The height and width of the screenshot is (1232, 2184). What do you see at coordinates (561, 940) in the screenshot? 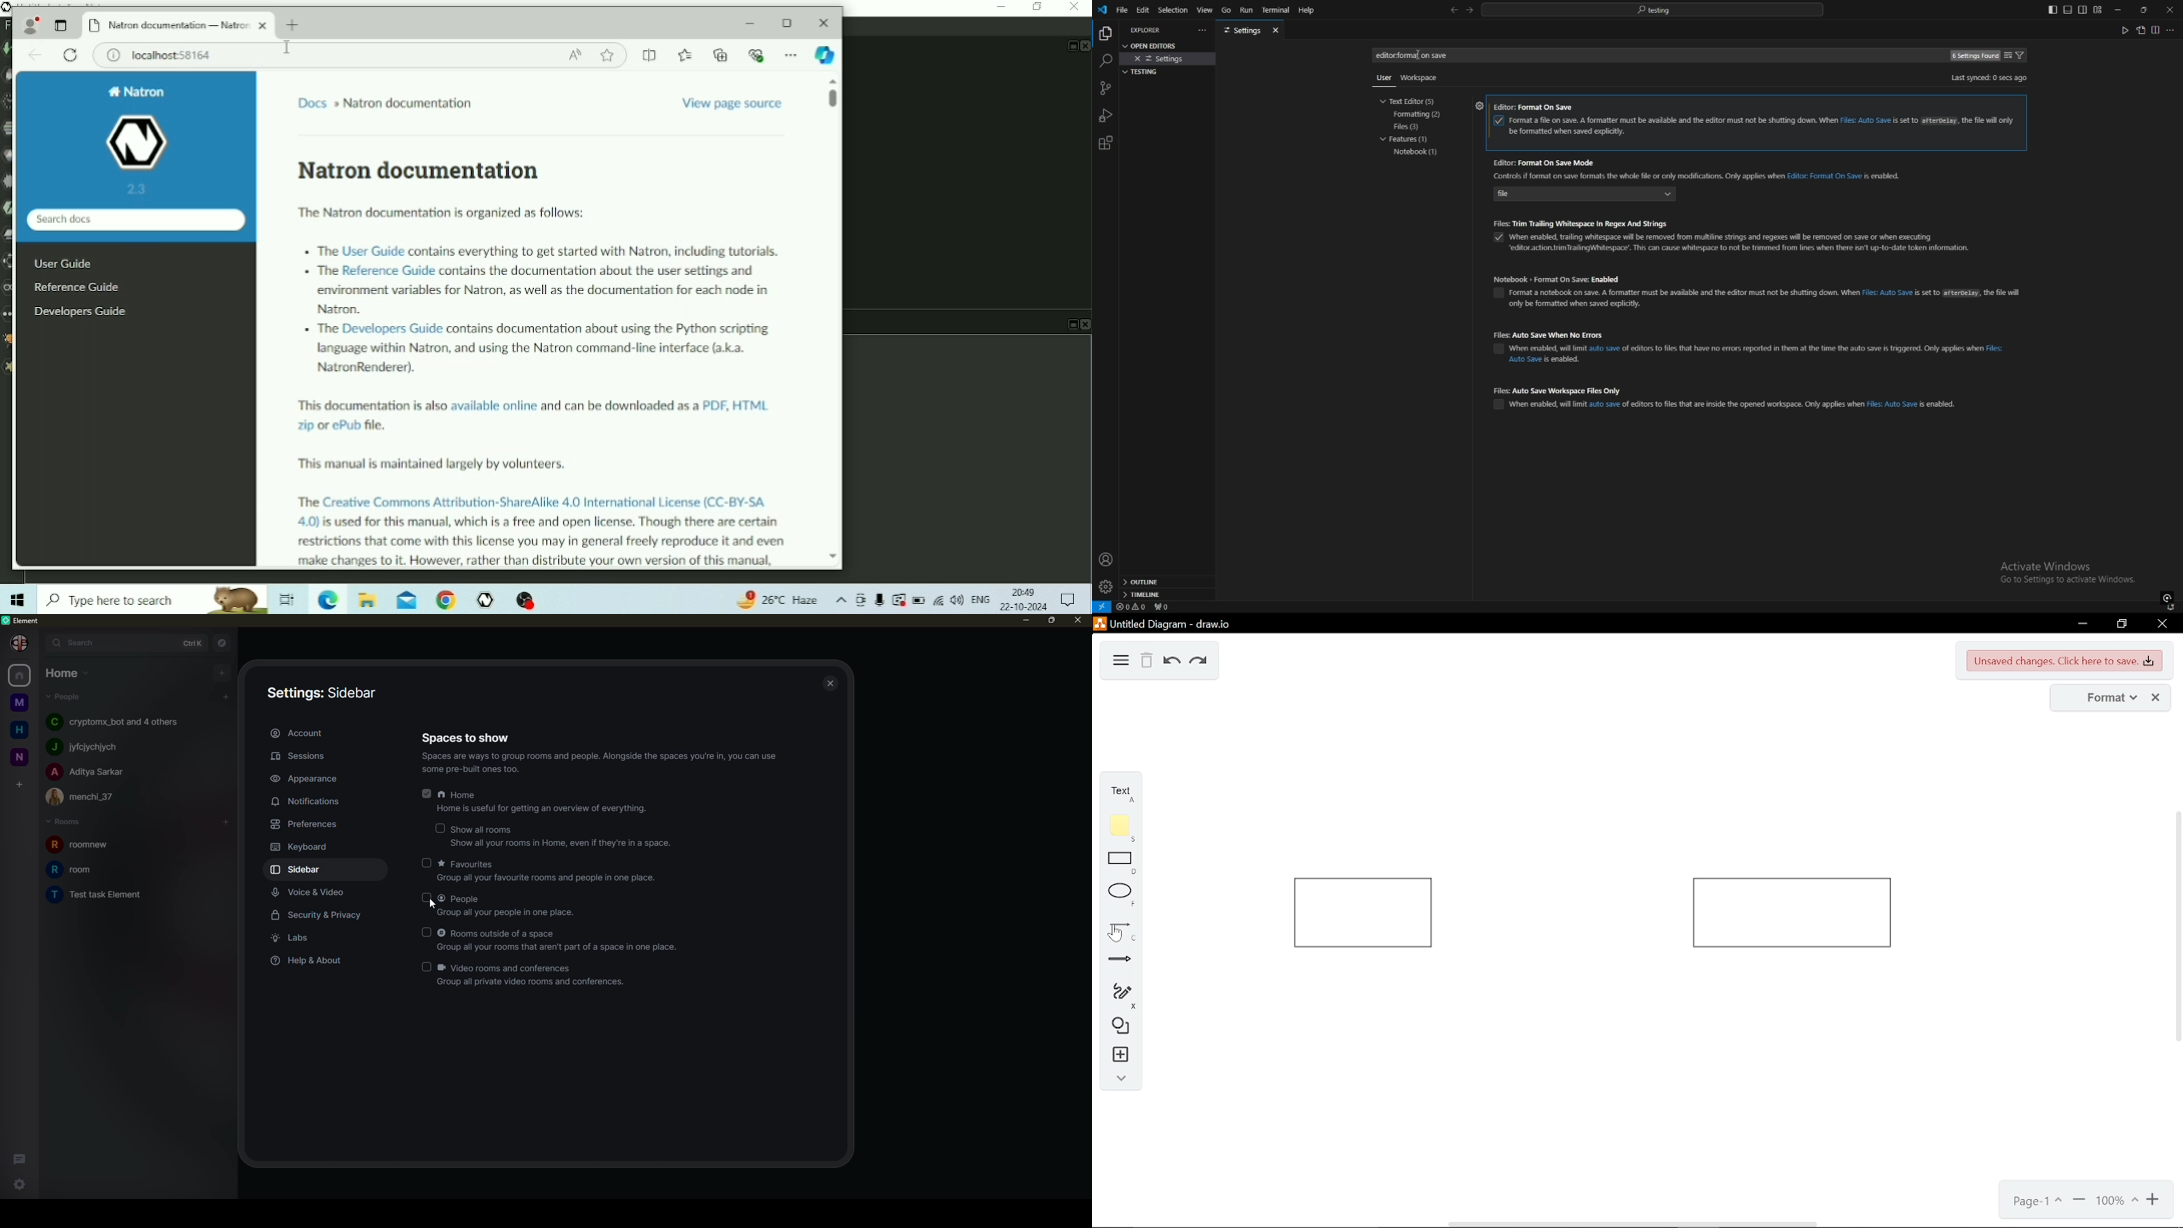
I see `rooms outside of a space` at bounding box center [561, 940].